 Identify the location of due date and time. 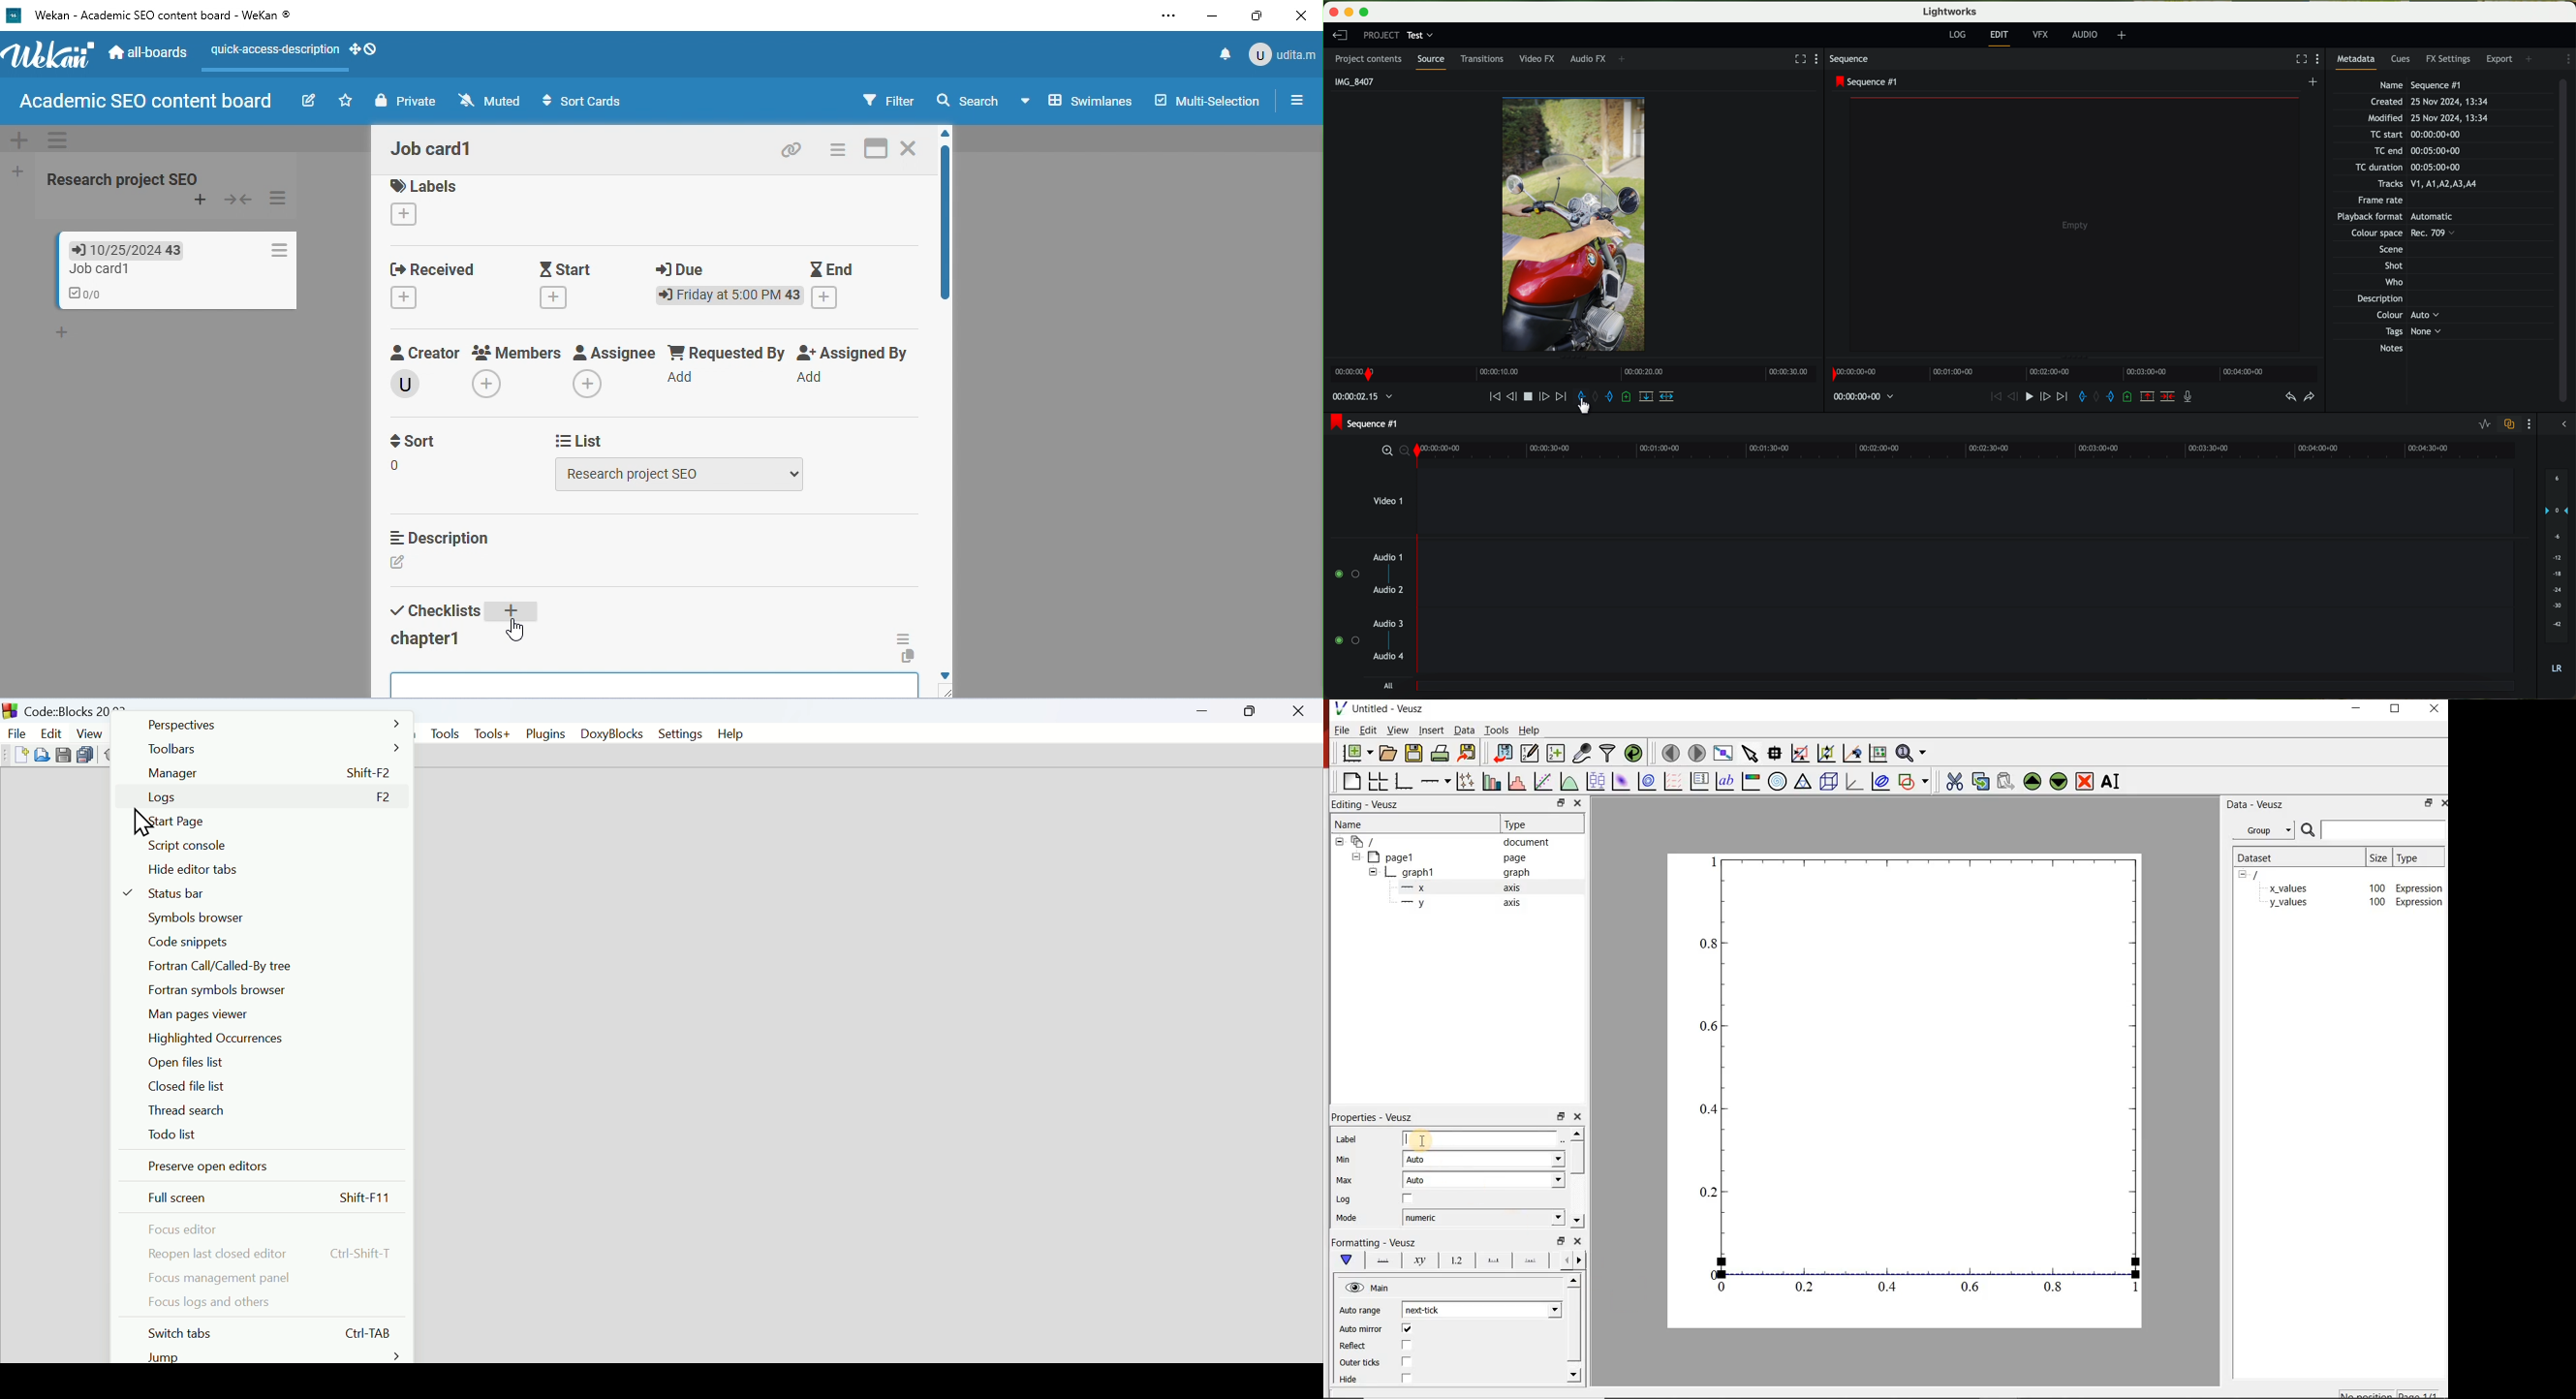
(729, 297).